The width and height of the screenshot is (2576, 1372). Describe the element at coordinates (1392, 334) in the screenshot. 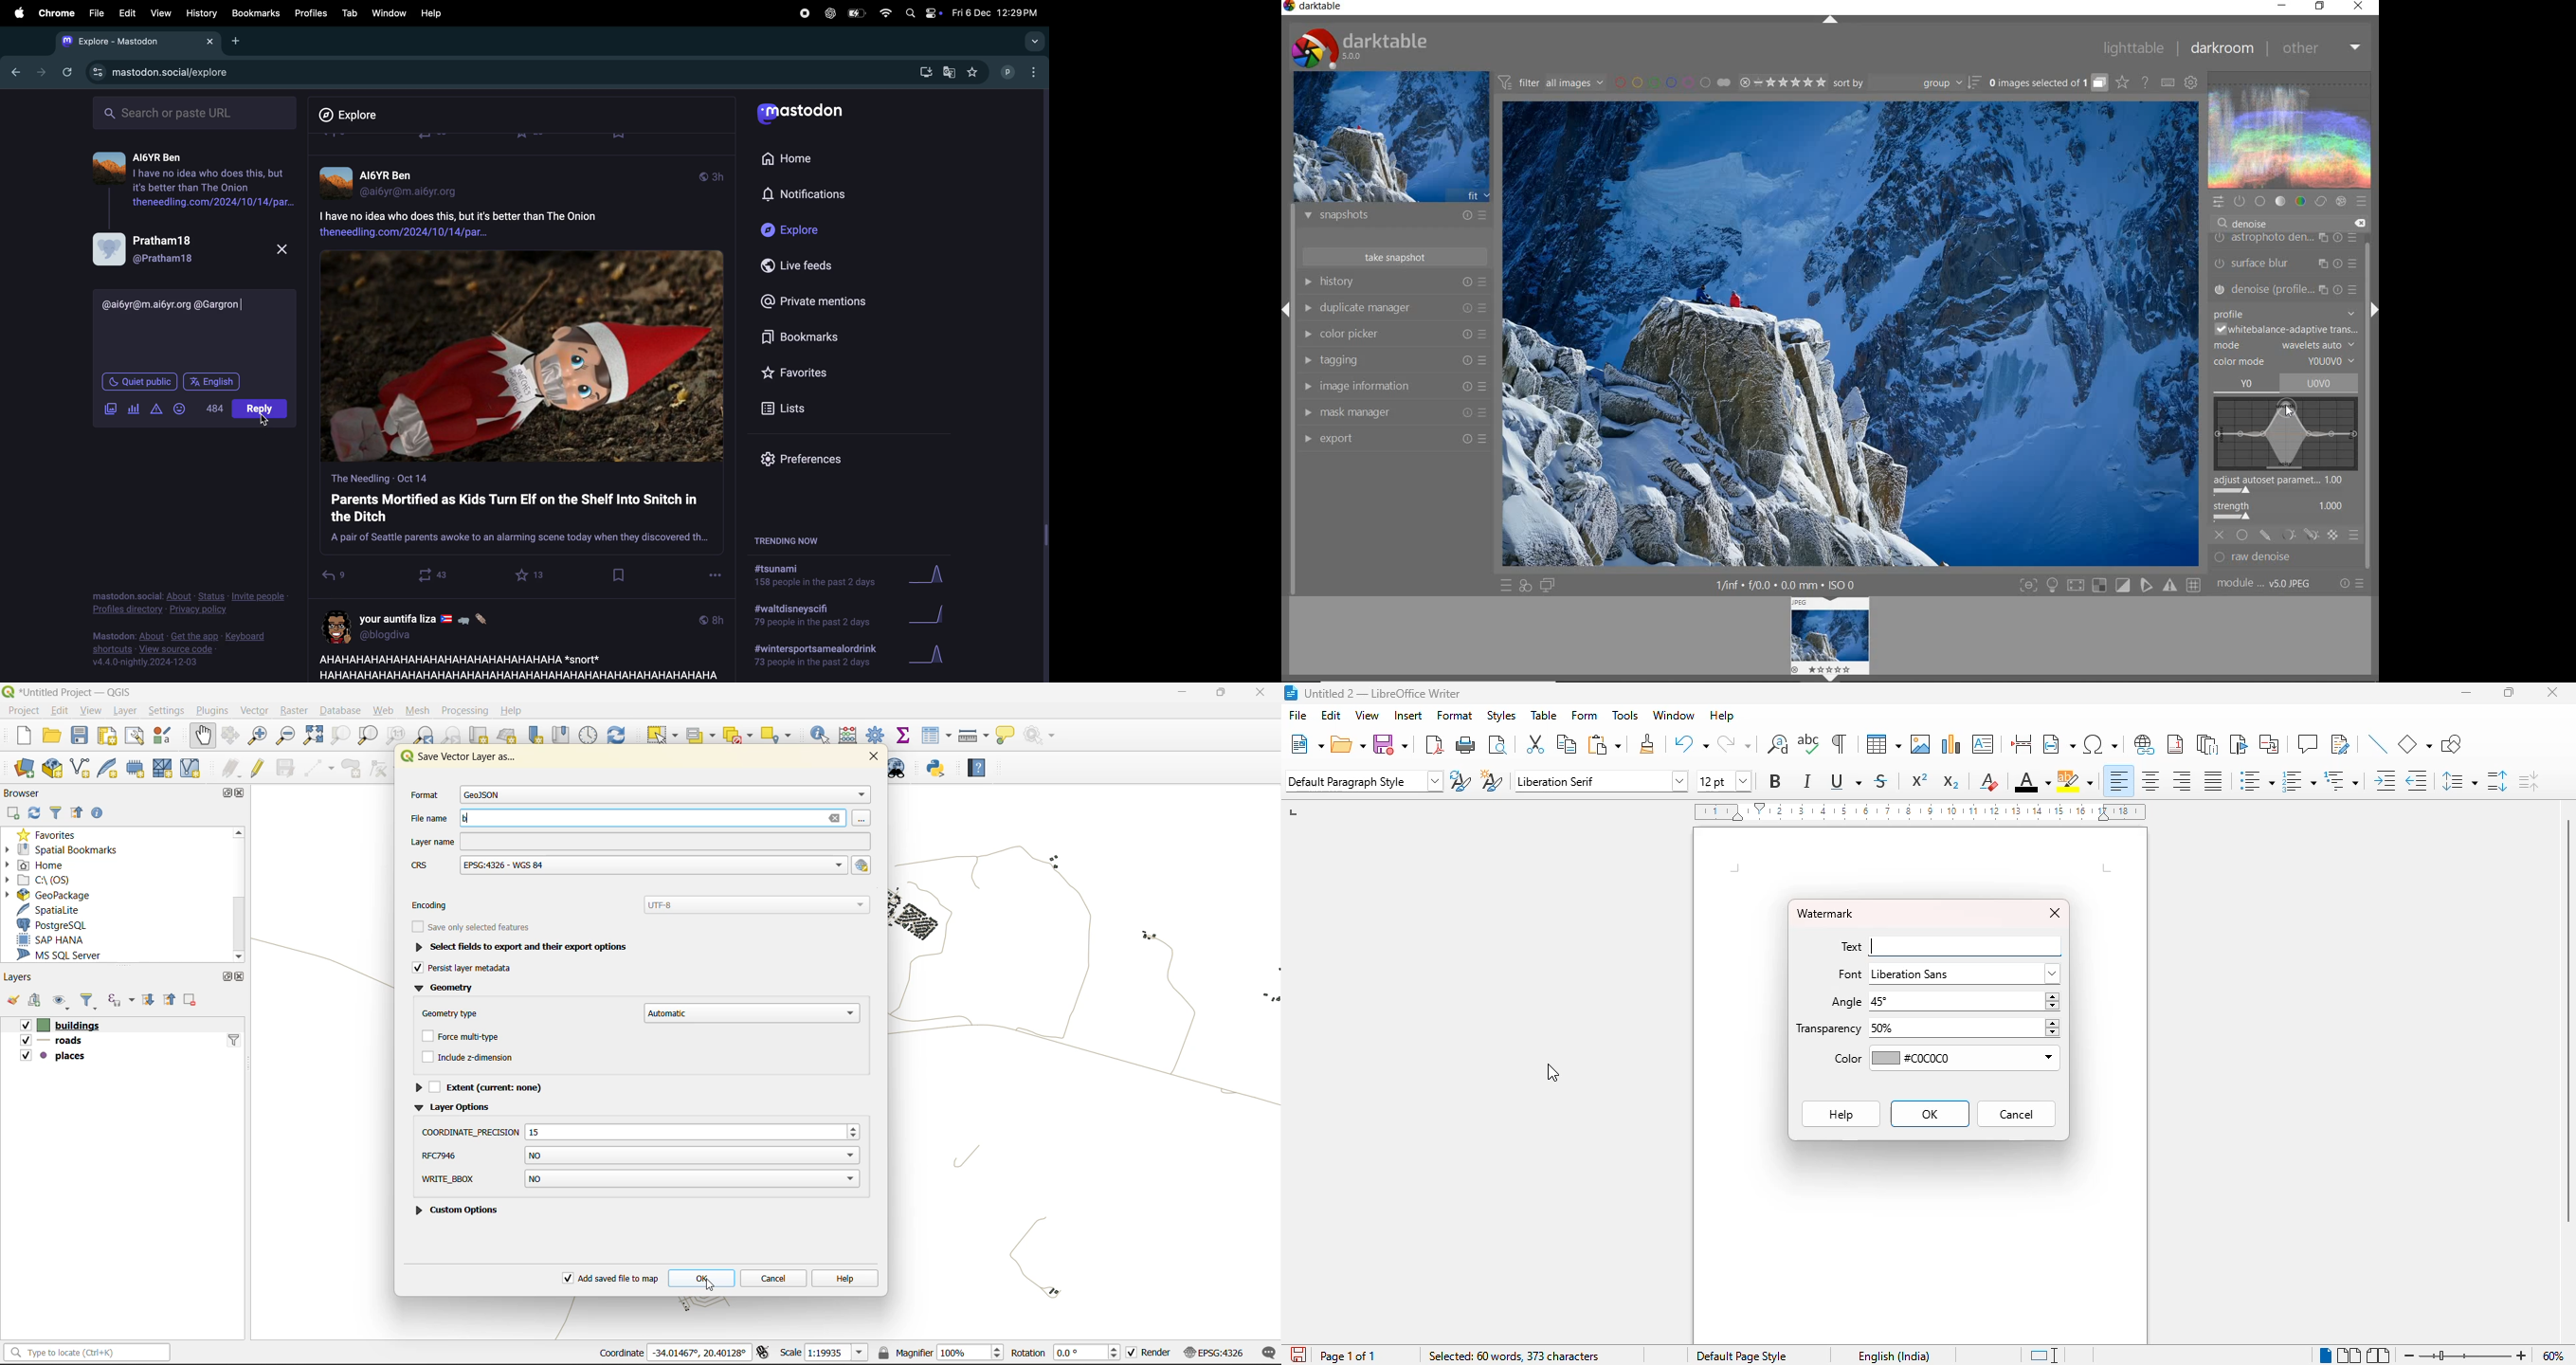

I see `color picker` at that location.